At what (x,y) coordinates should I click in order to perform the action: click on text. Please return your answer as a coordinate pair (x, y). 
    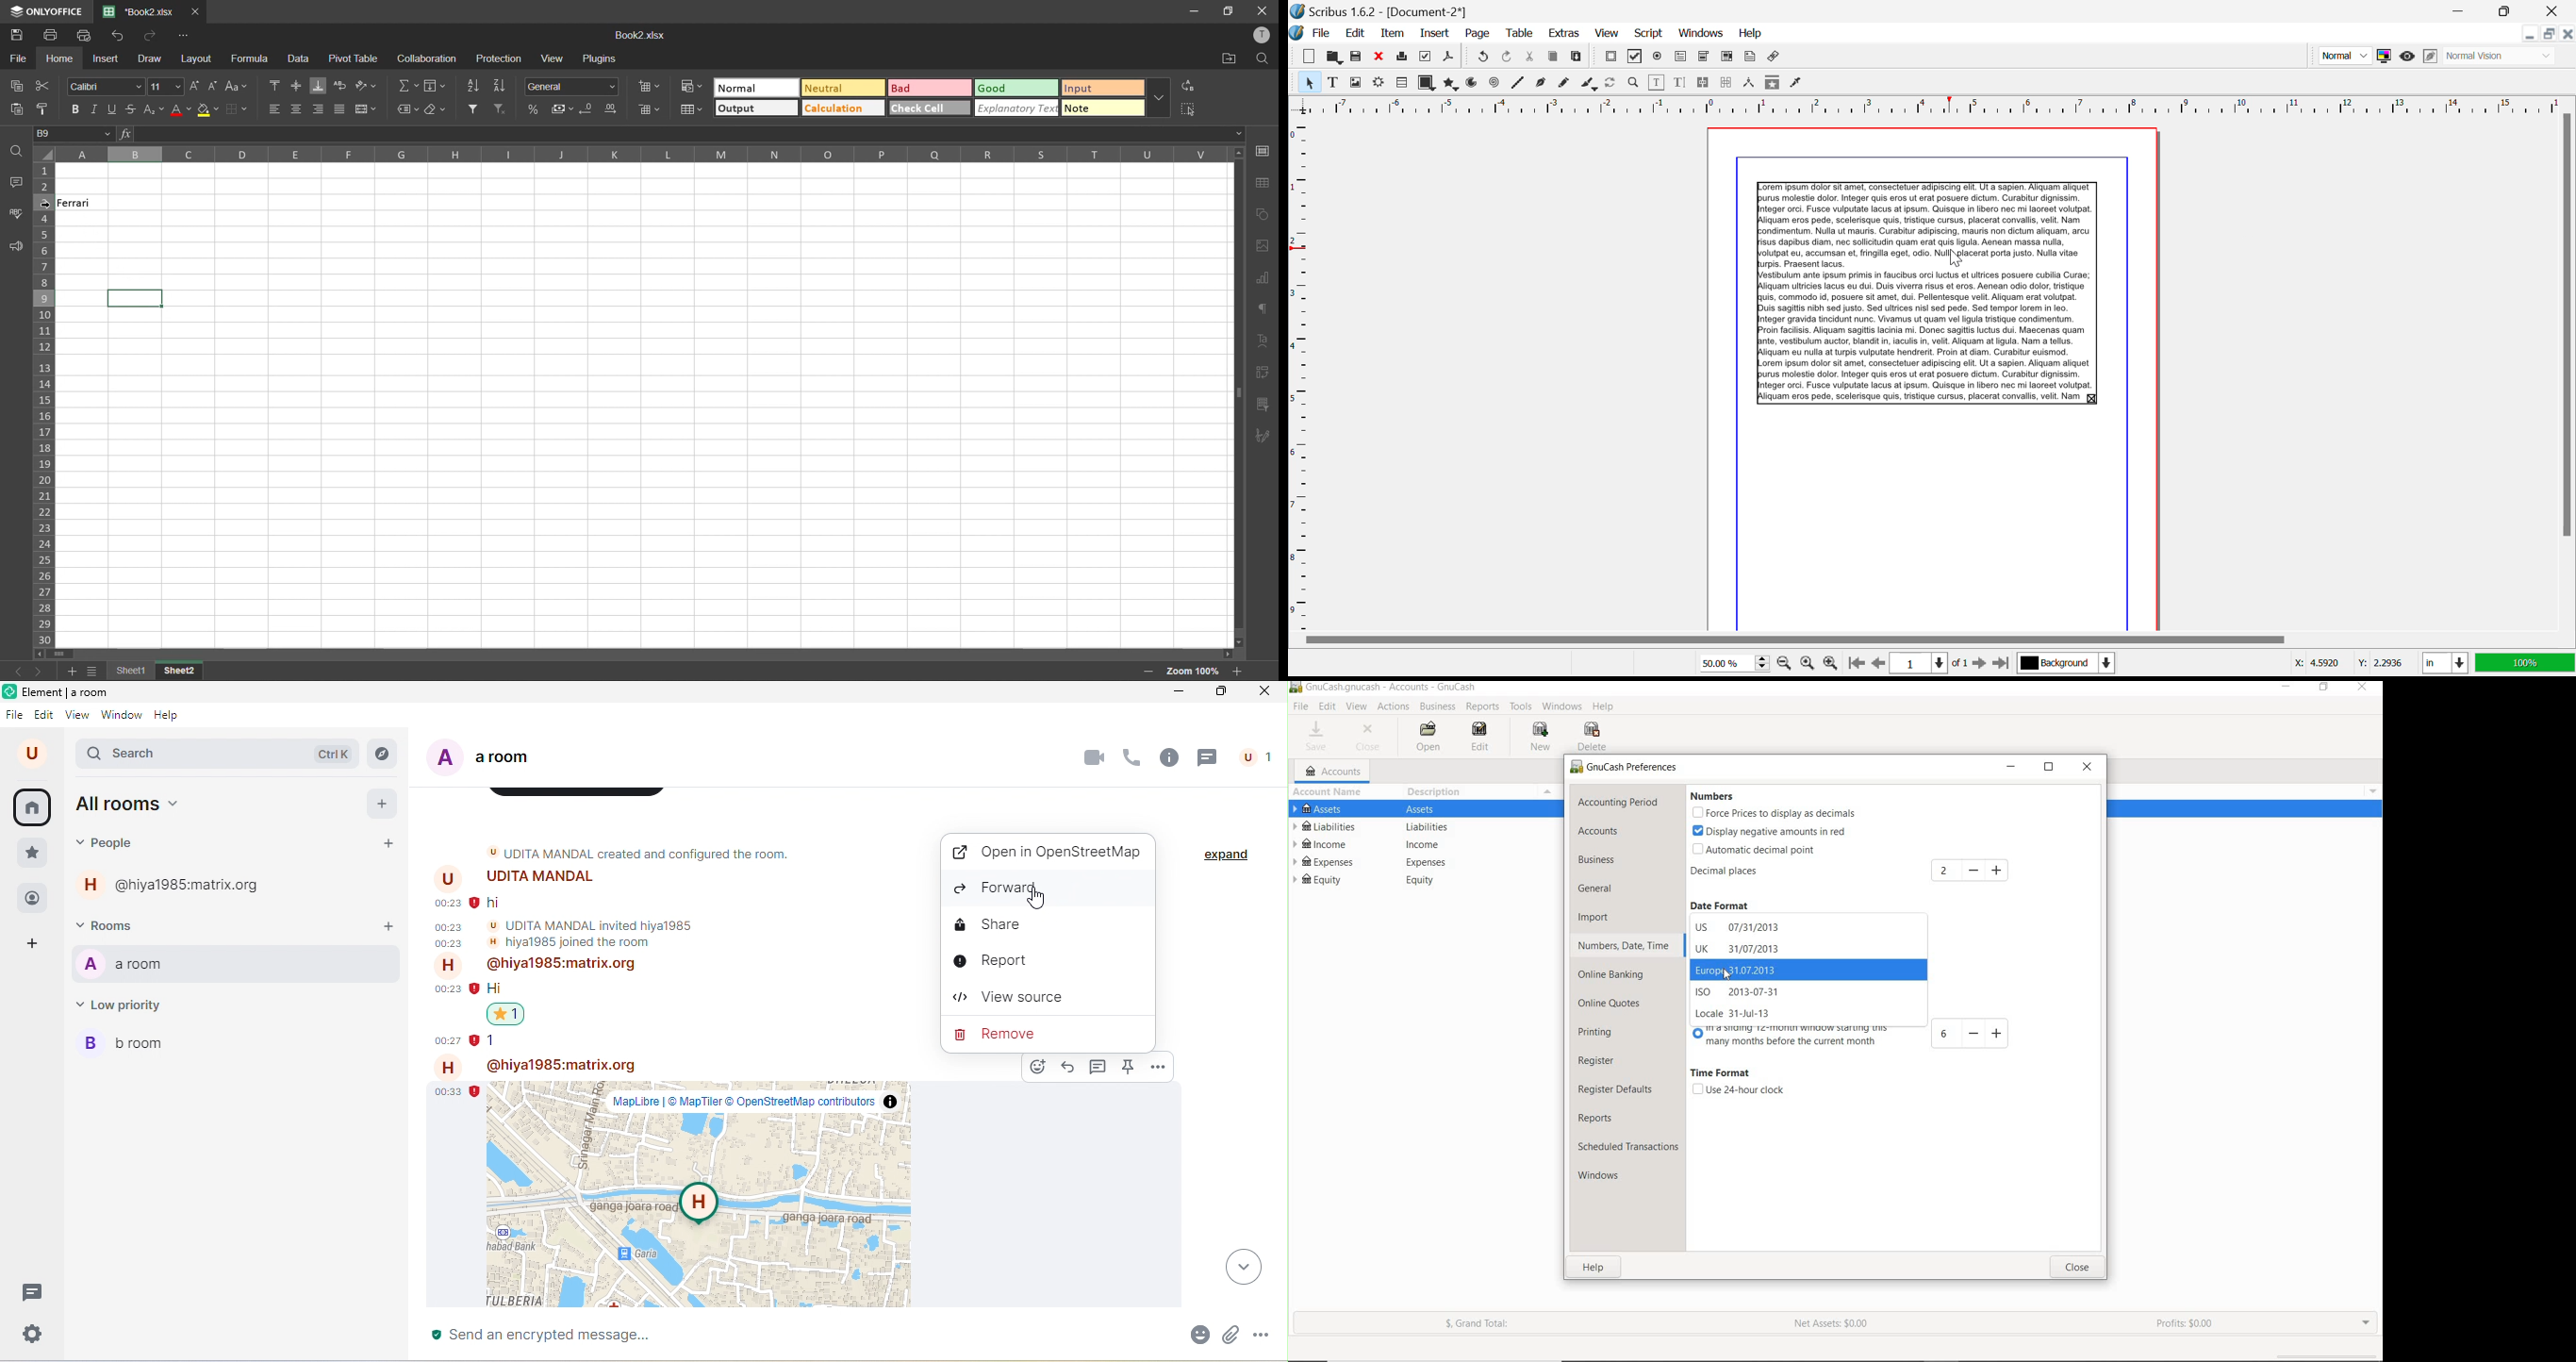
    Looking at the image, I should click on (1266, 339).